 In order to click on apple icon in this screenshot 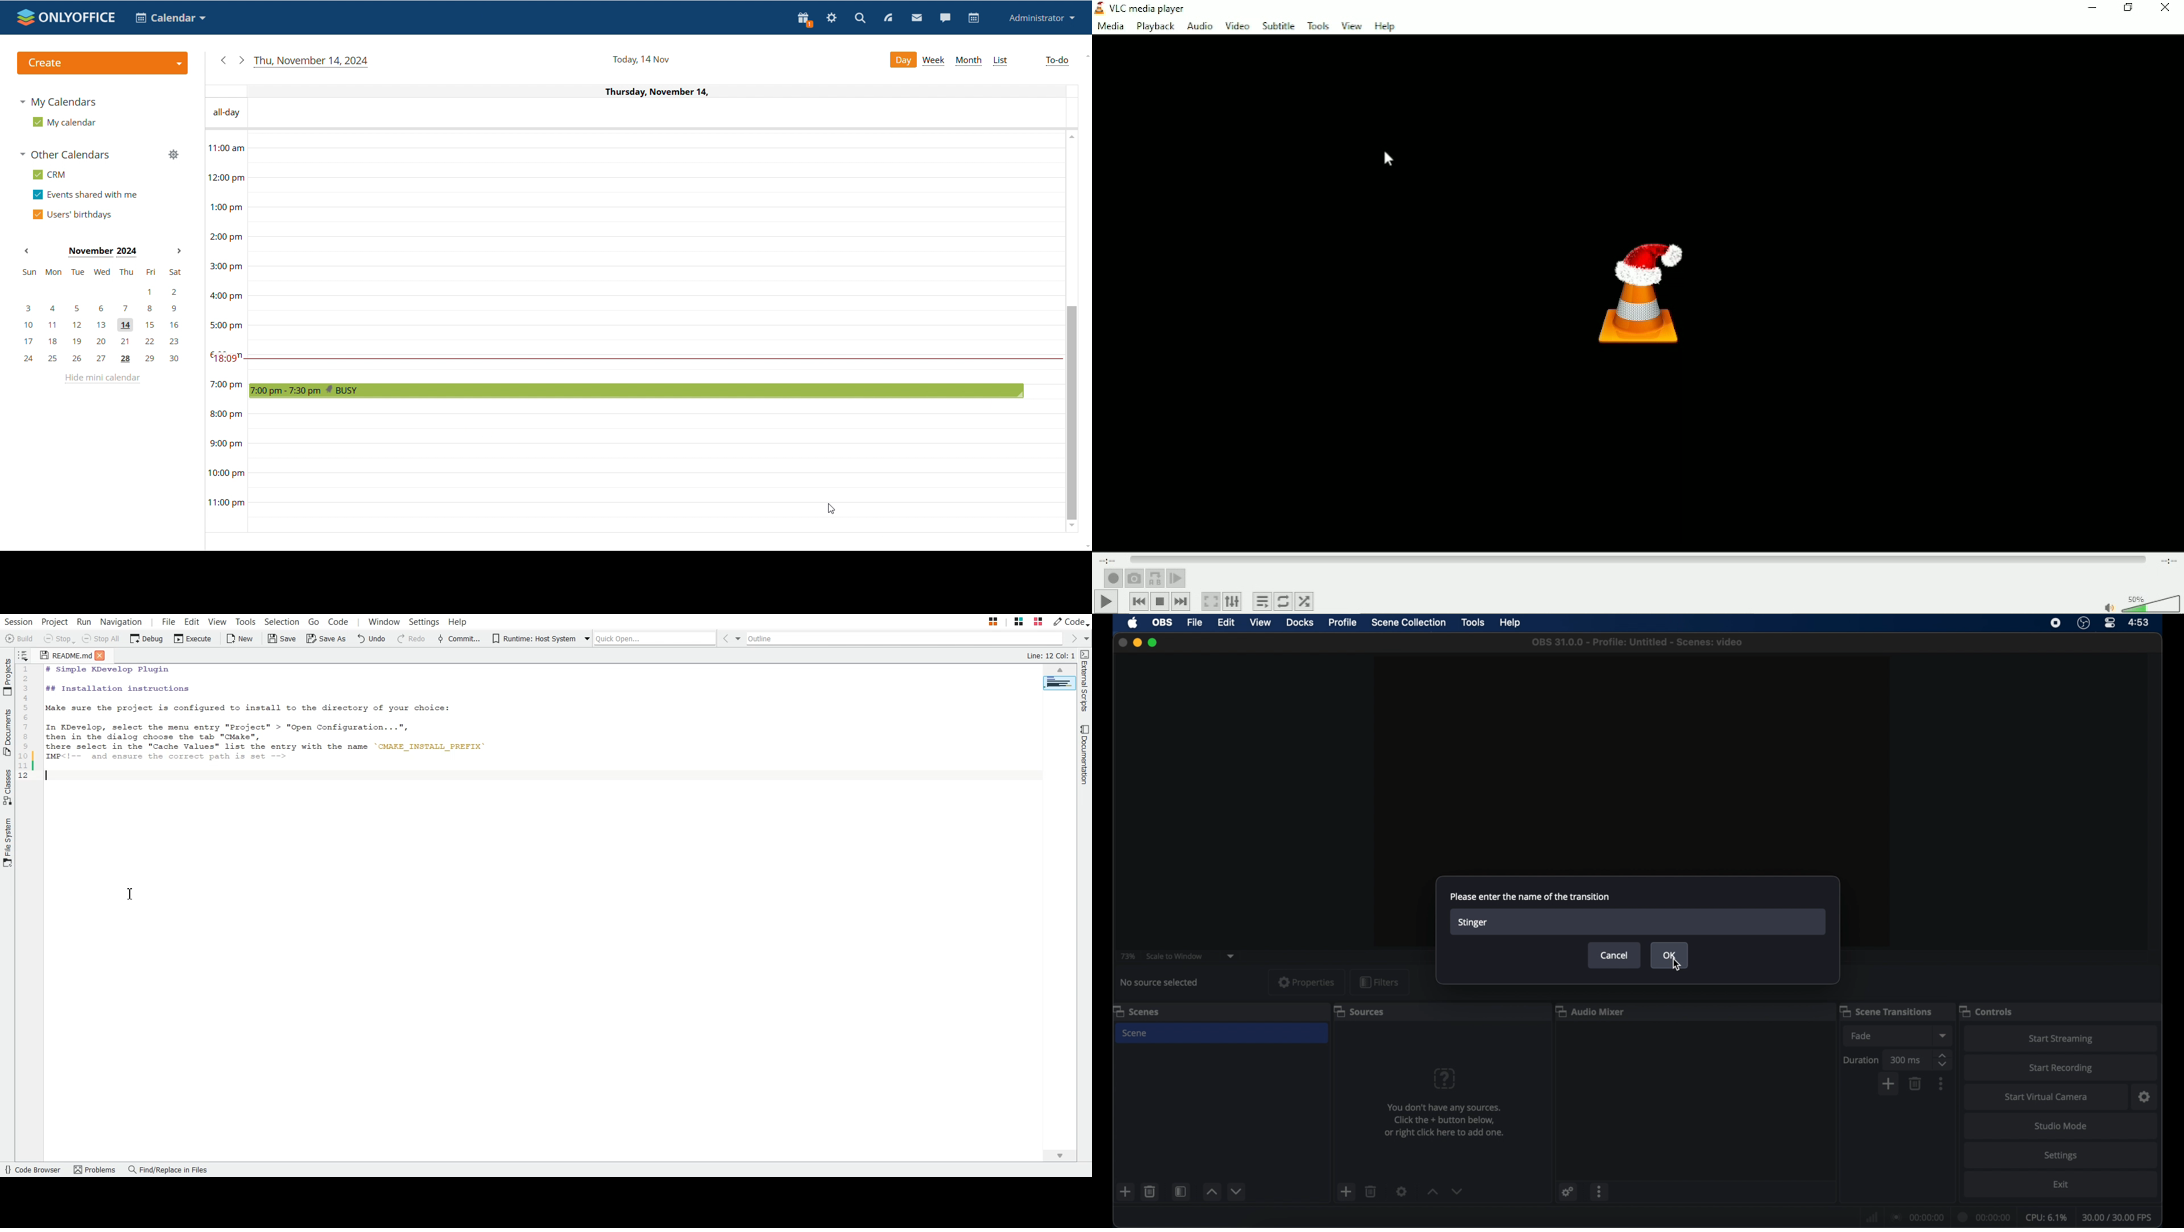, I will do `click(1133, 623)`.